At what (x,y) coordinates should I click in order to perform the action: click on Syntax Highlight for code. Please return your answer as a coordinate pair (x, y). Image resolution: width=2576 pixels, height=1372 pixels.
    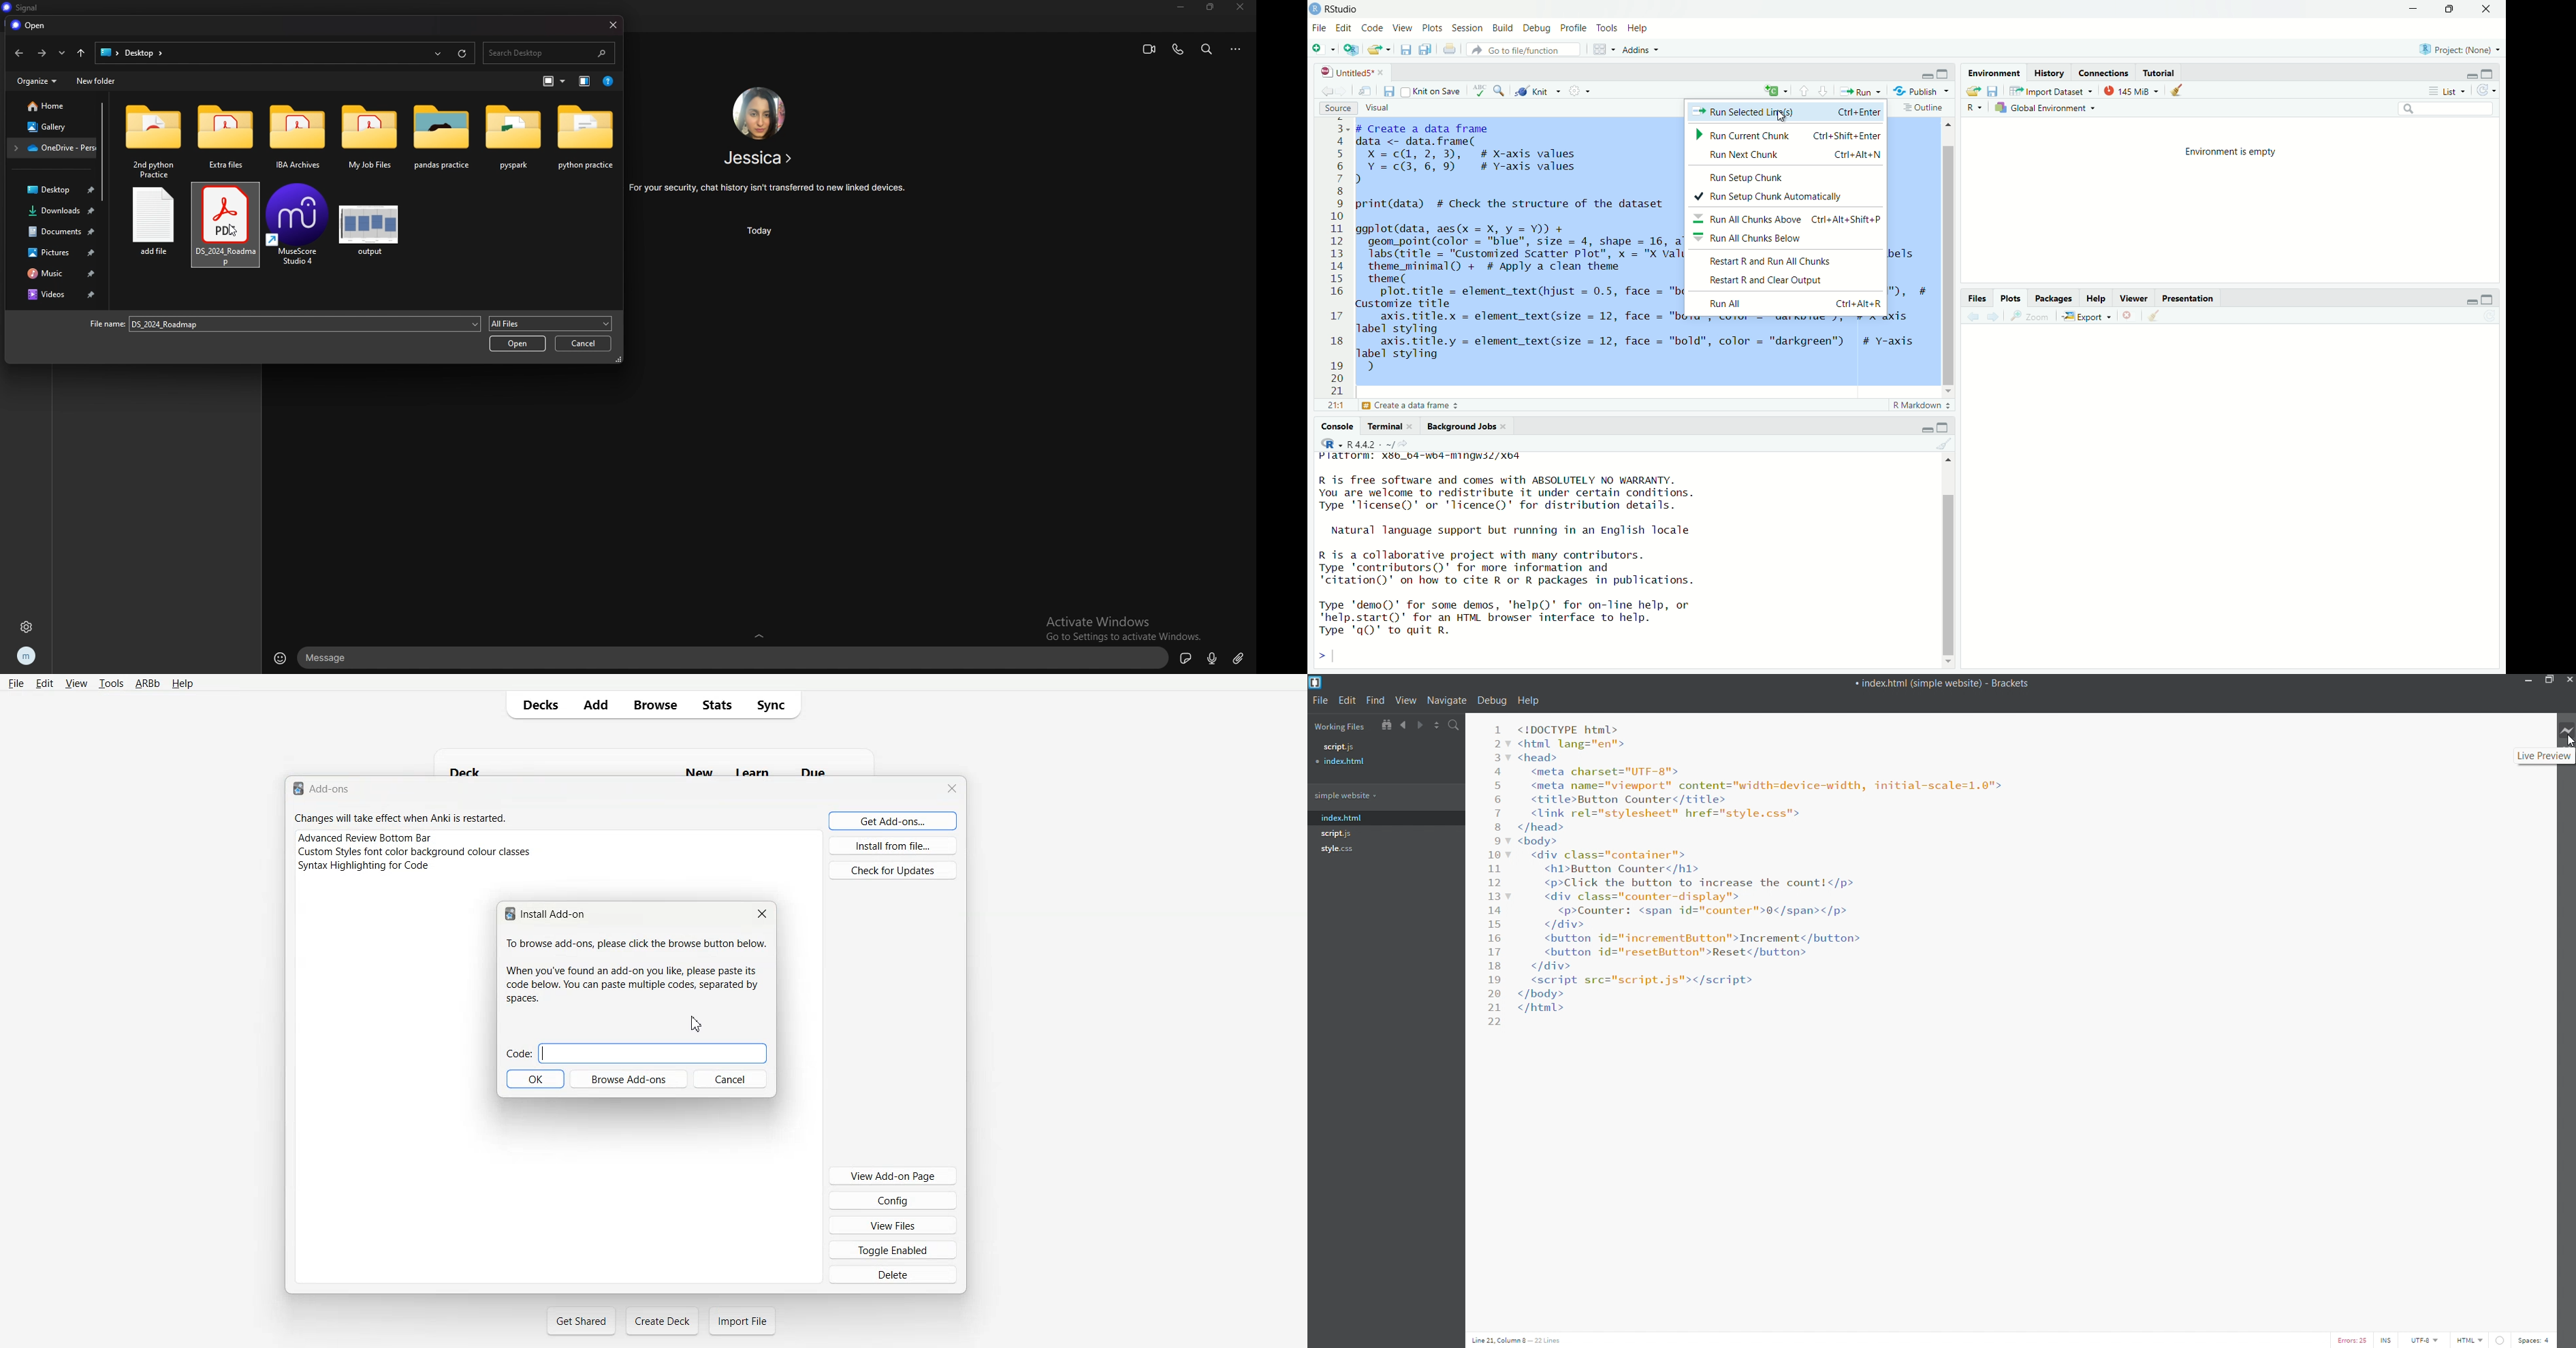
    Looking at the image, I should click on (558, 866).